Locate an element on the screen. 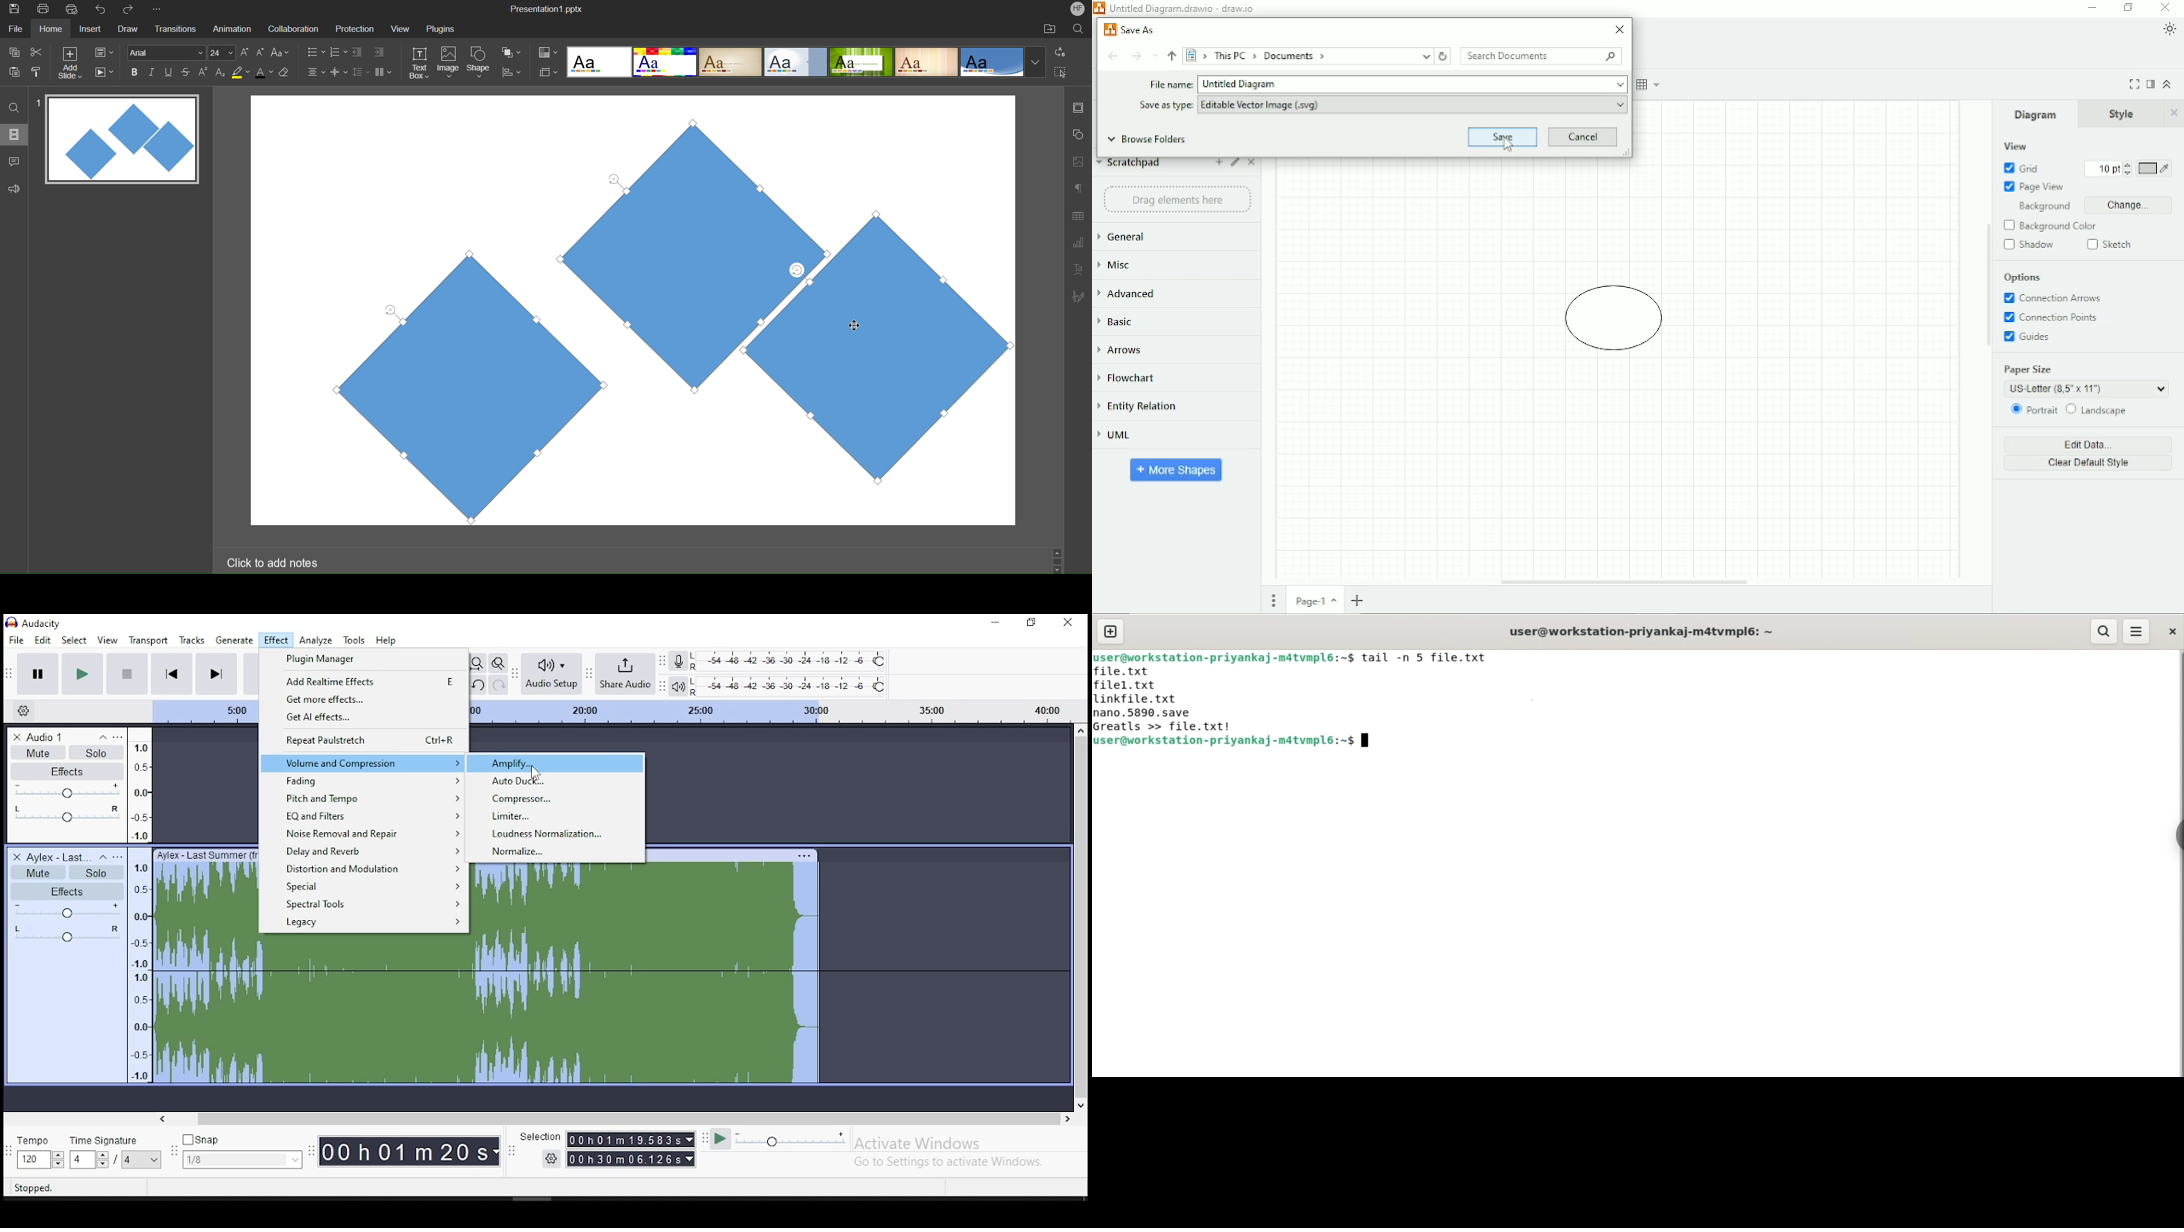 Image resolution: width=2184 pixels, height=1232 pixels. audio track is located at coordinates (204, 890).